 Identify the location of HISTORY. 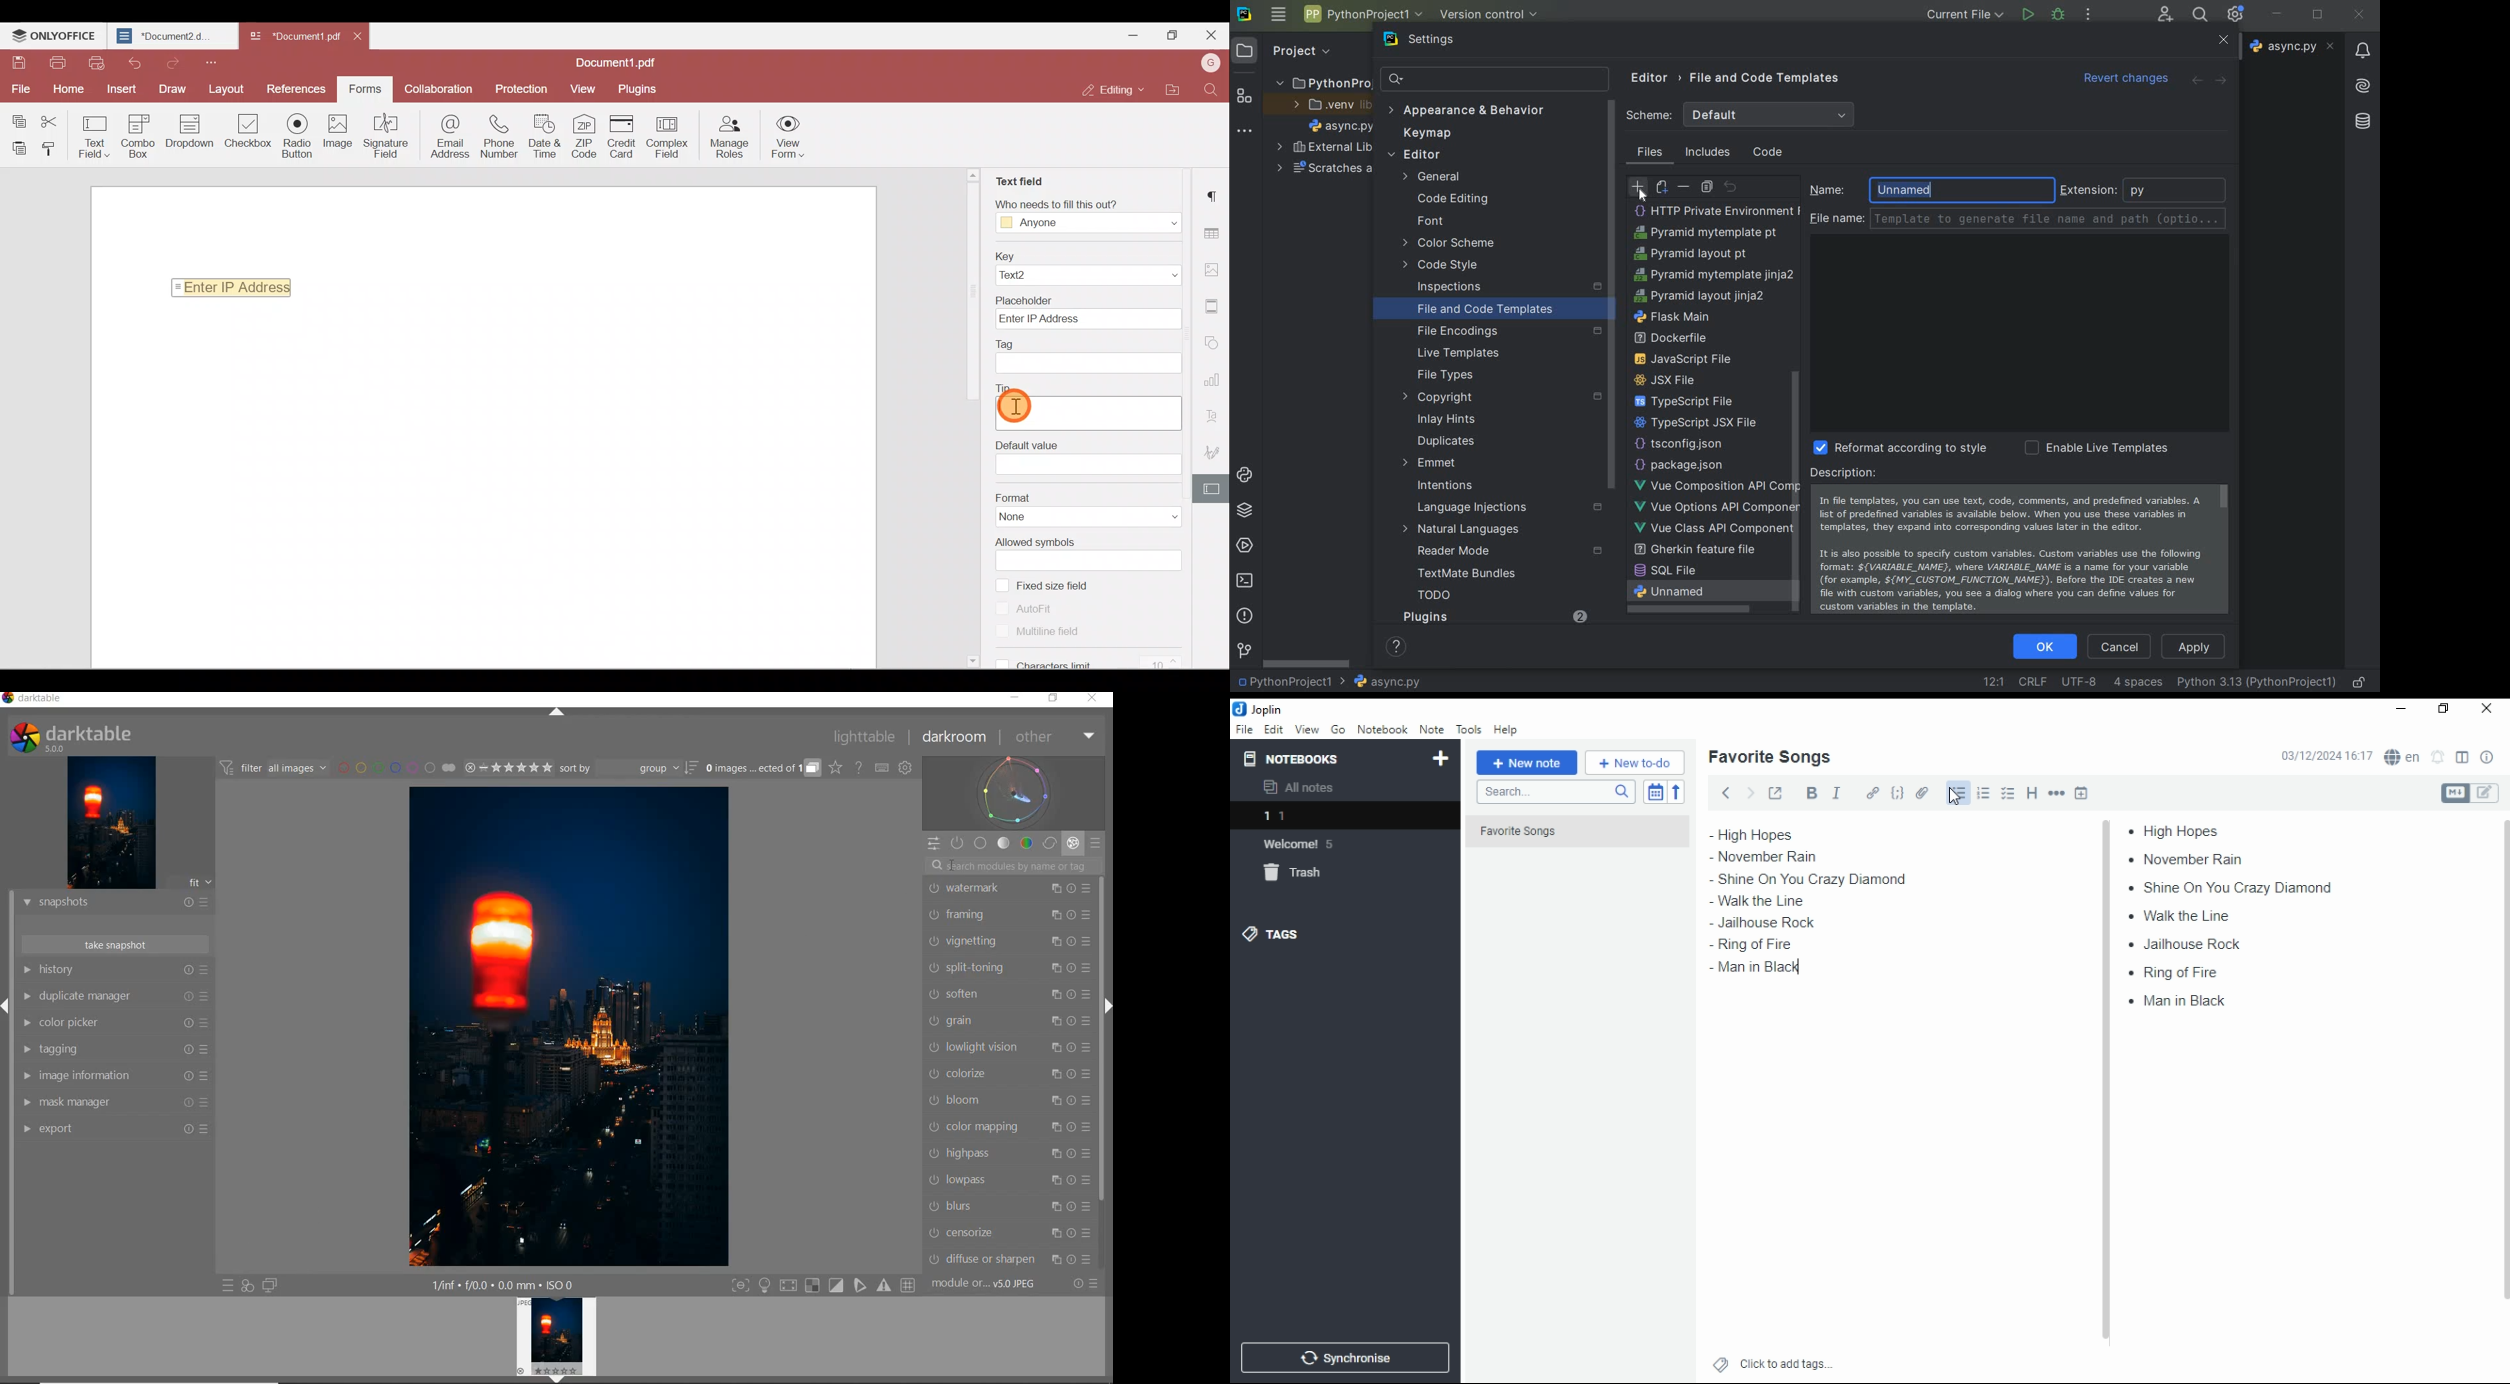
(88, 970).